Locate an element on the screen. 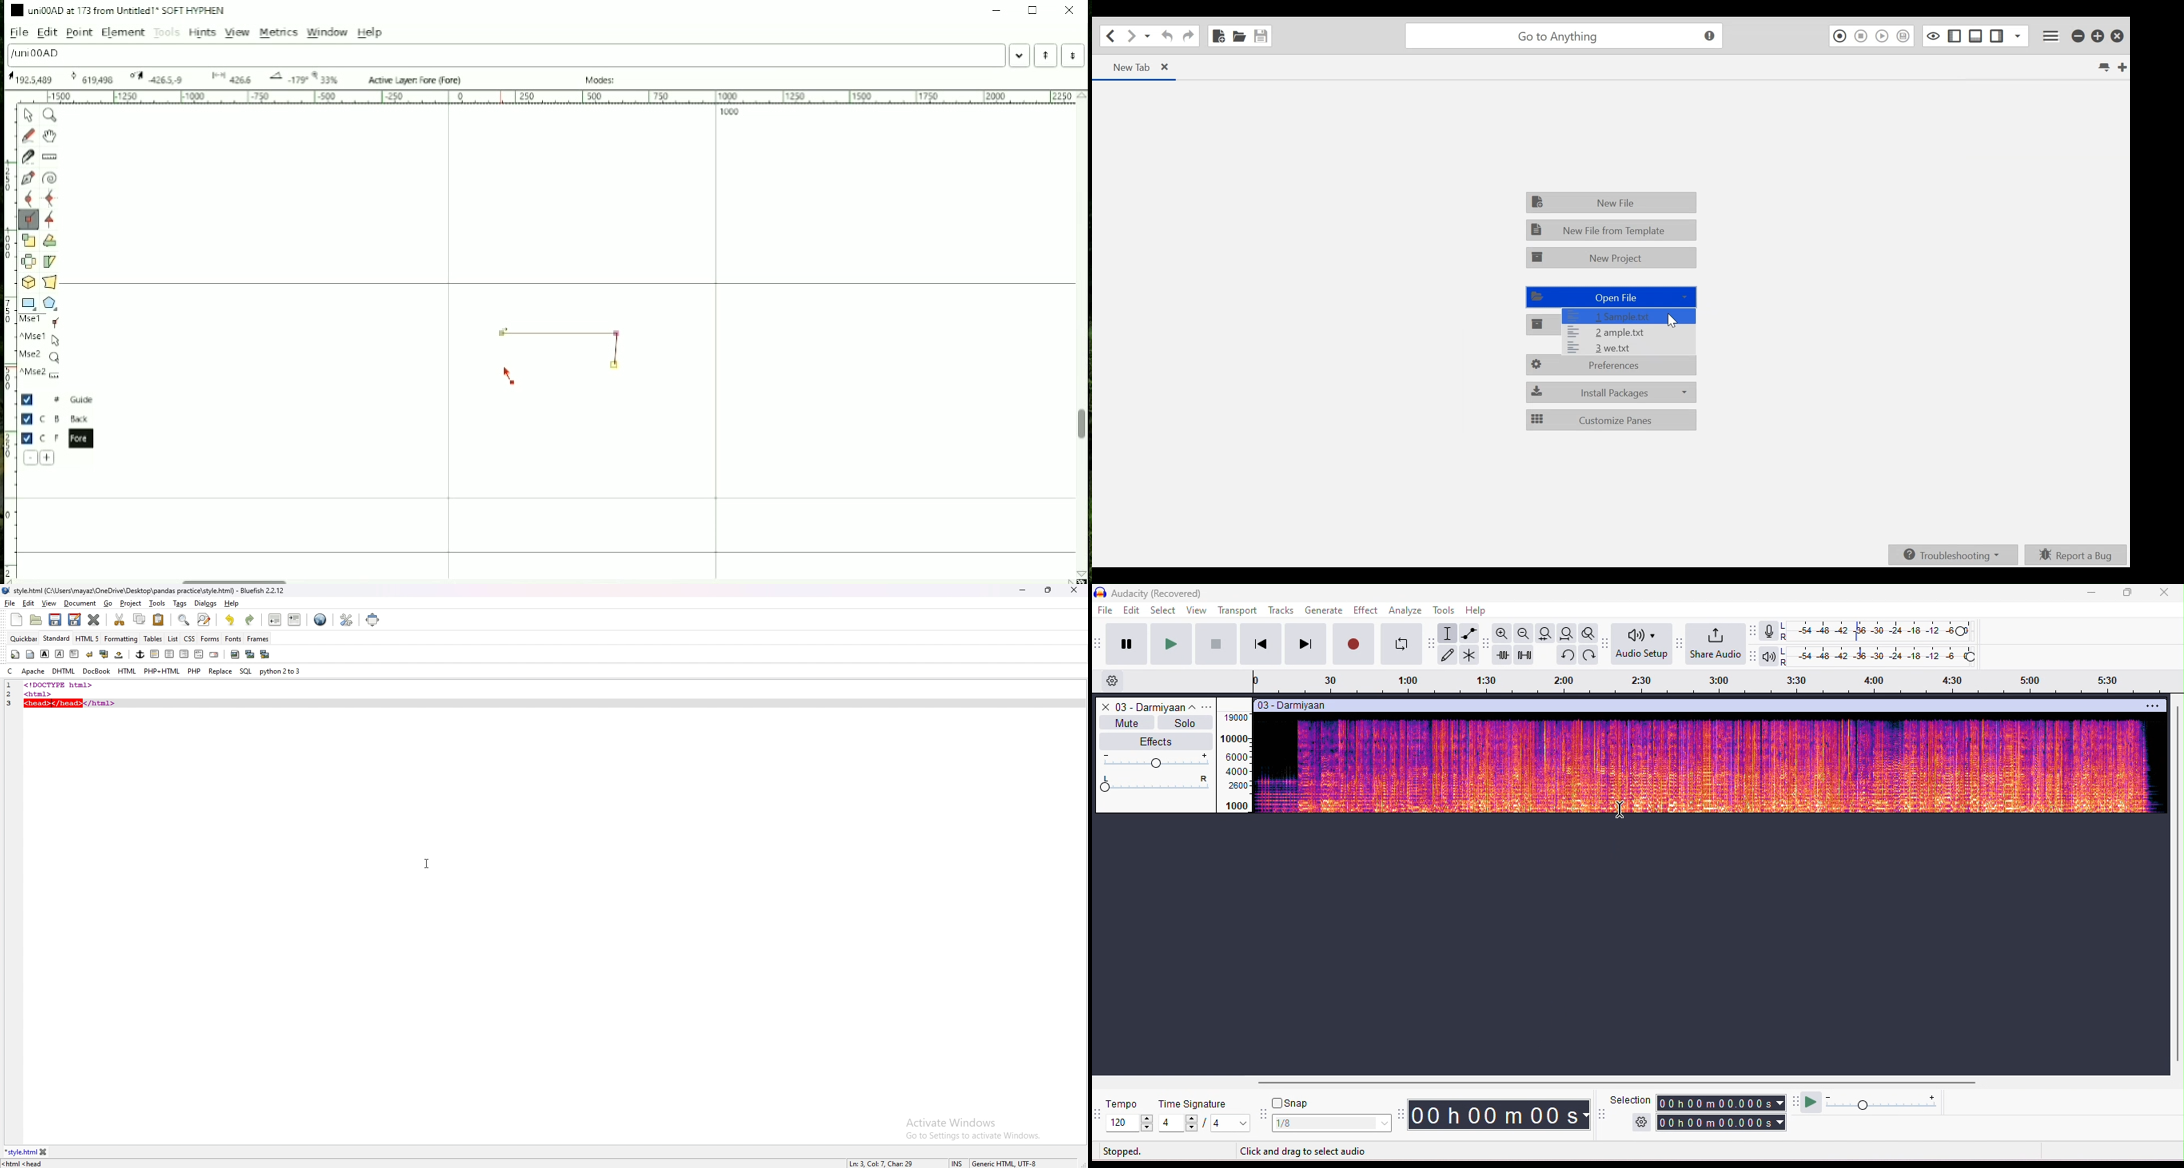  selection tool bar is located at coordinates (1601, 1113).